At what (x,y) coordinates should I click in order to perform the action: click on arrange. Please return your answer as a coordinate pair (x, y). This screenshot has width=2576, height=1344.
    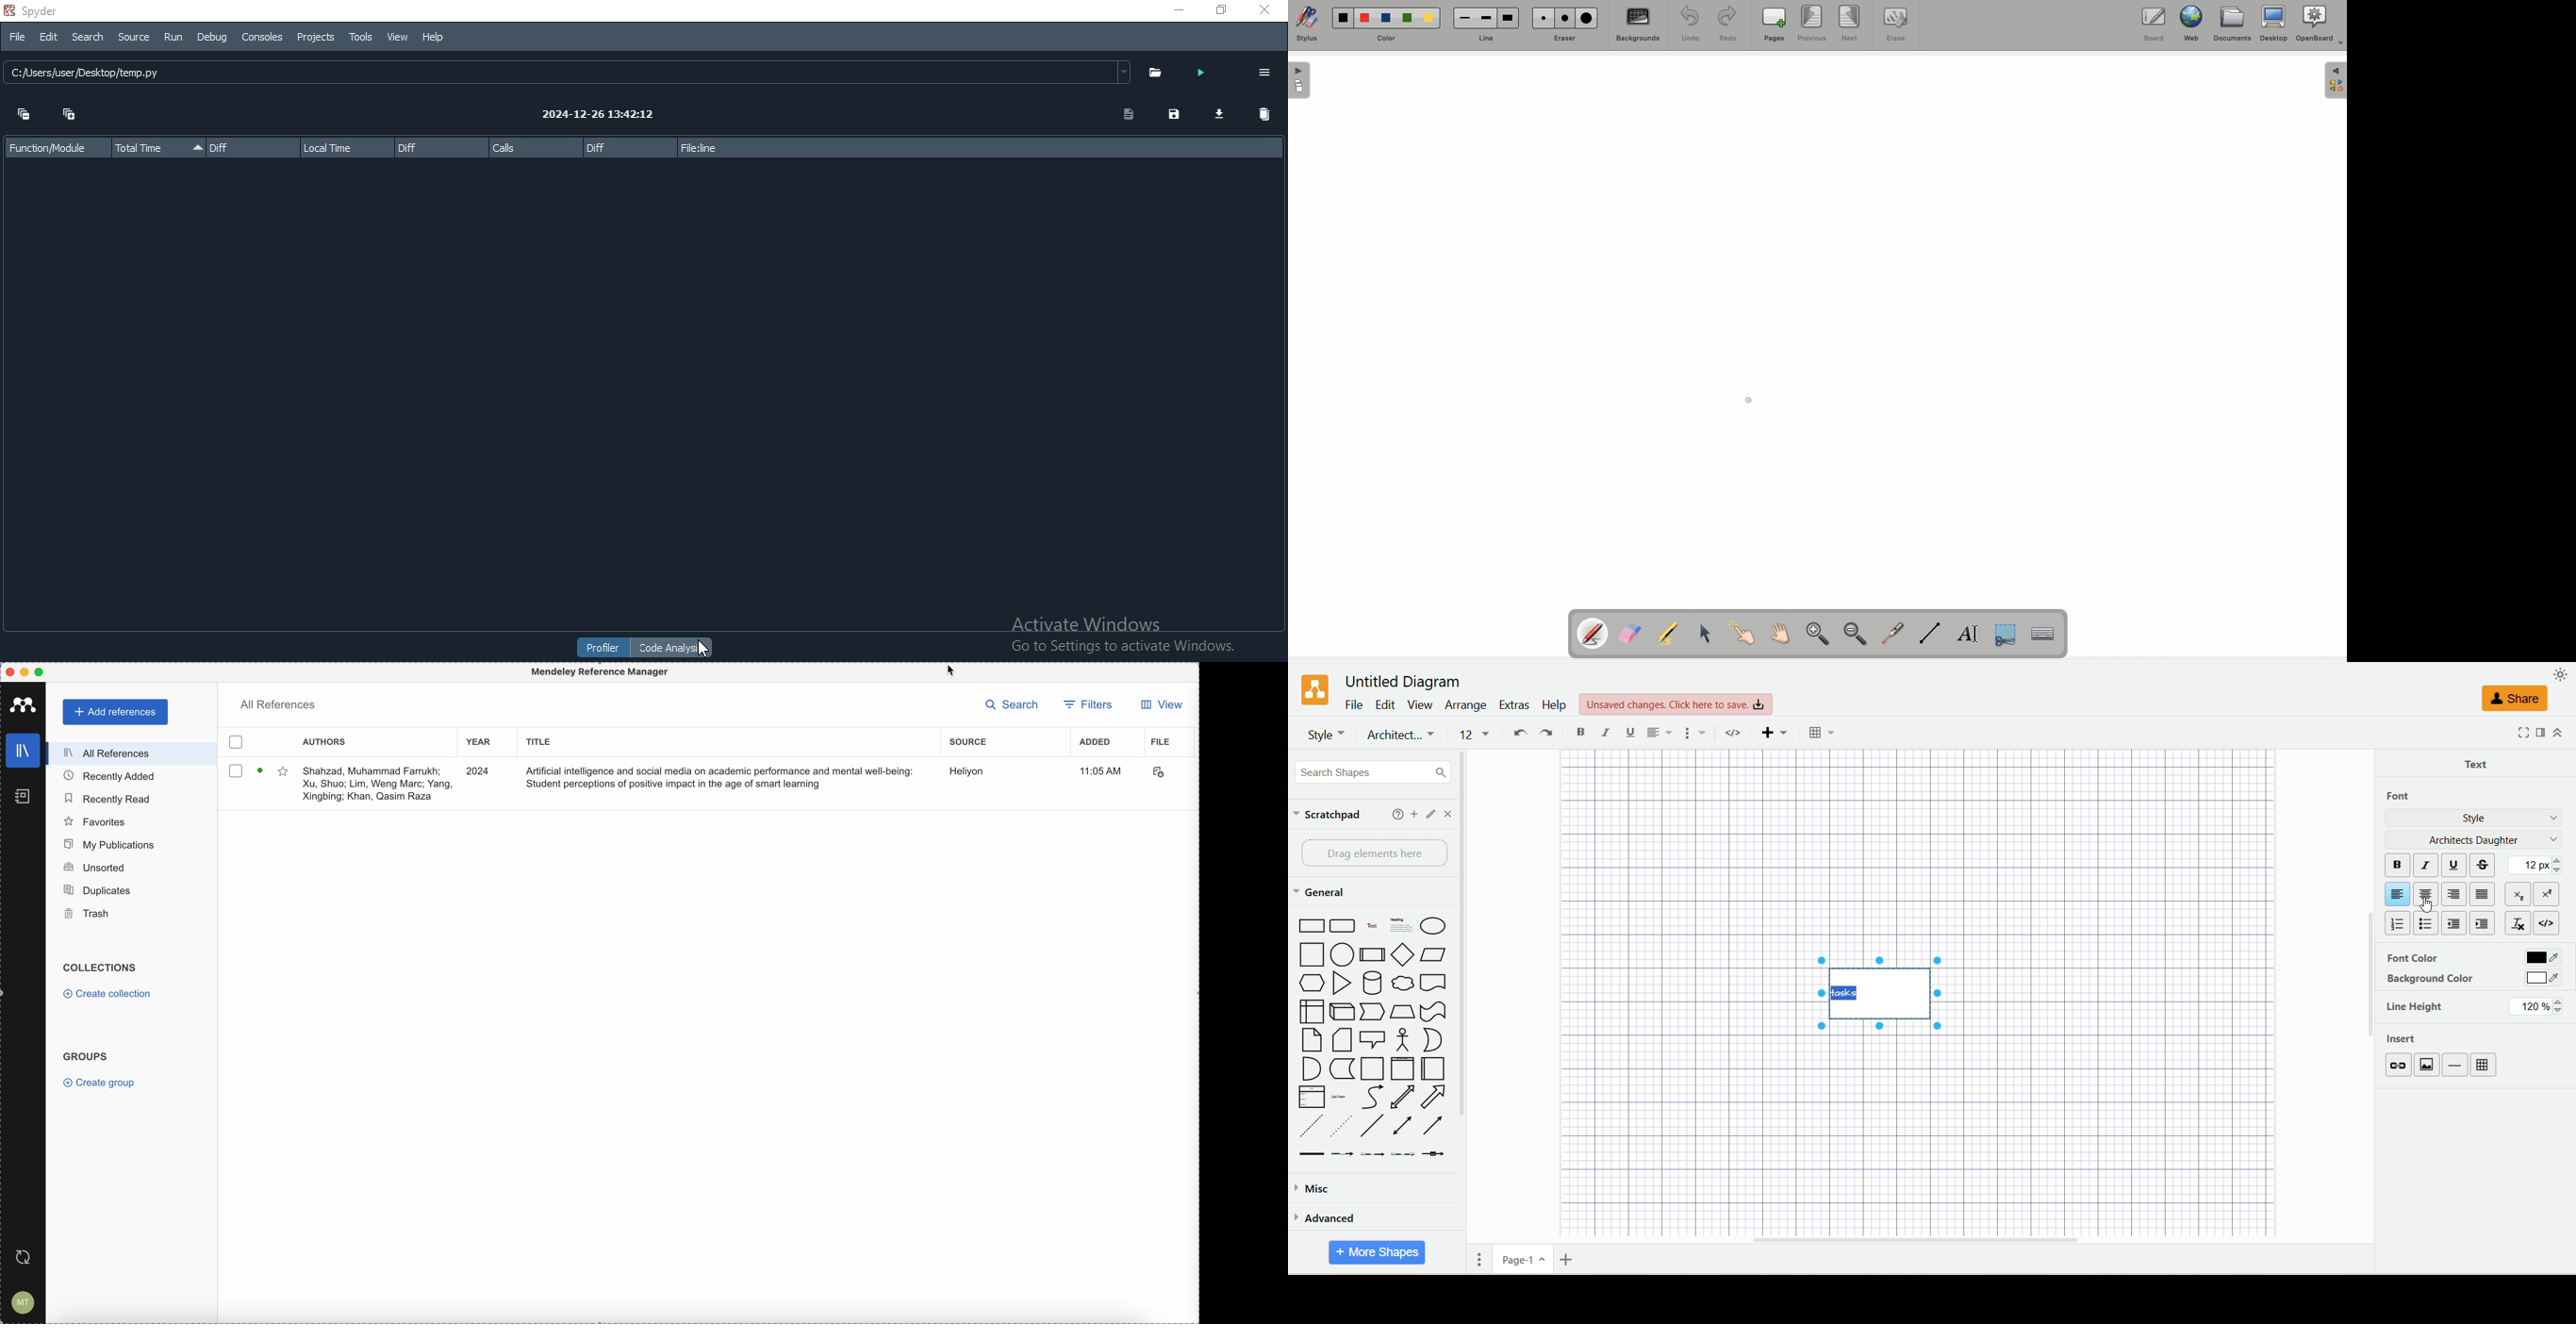
    Looking at the image, I should click on (1465, 705).